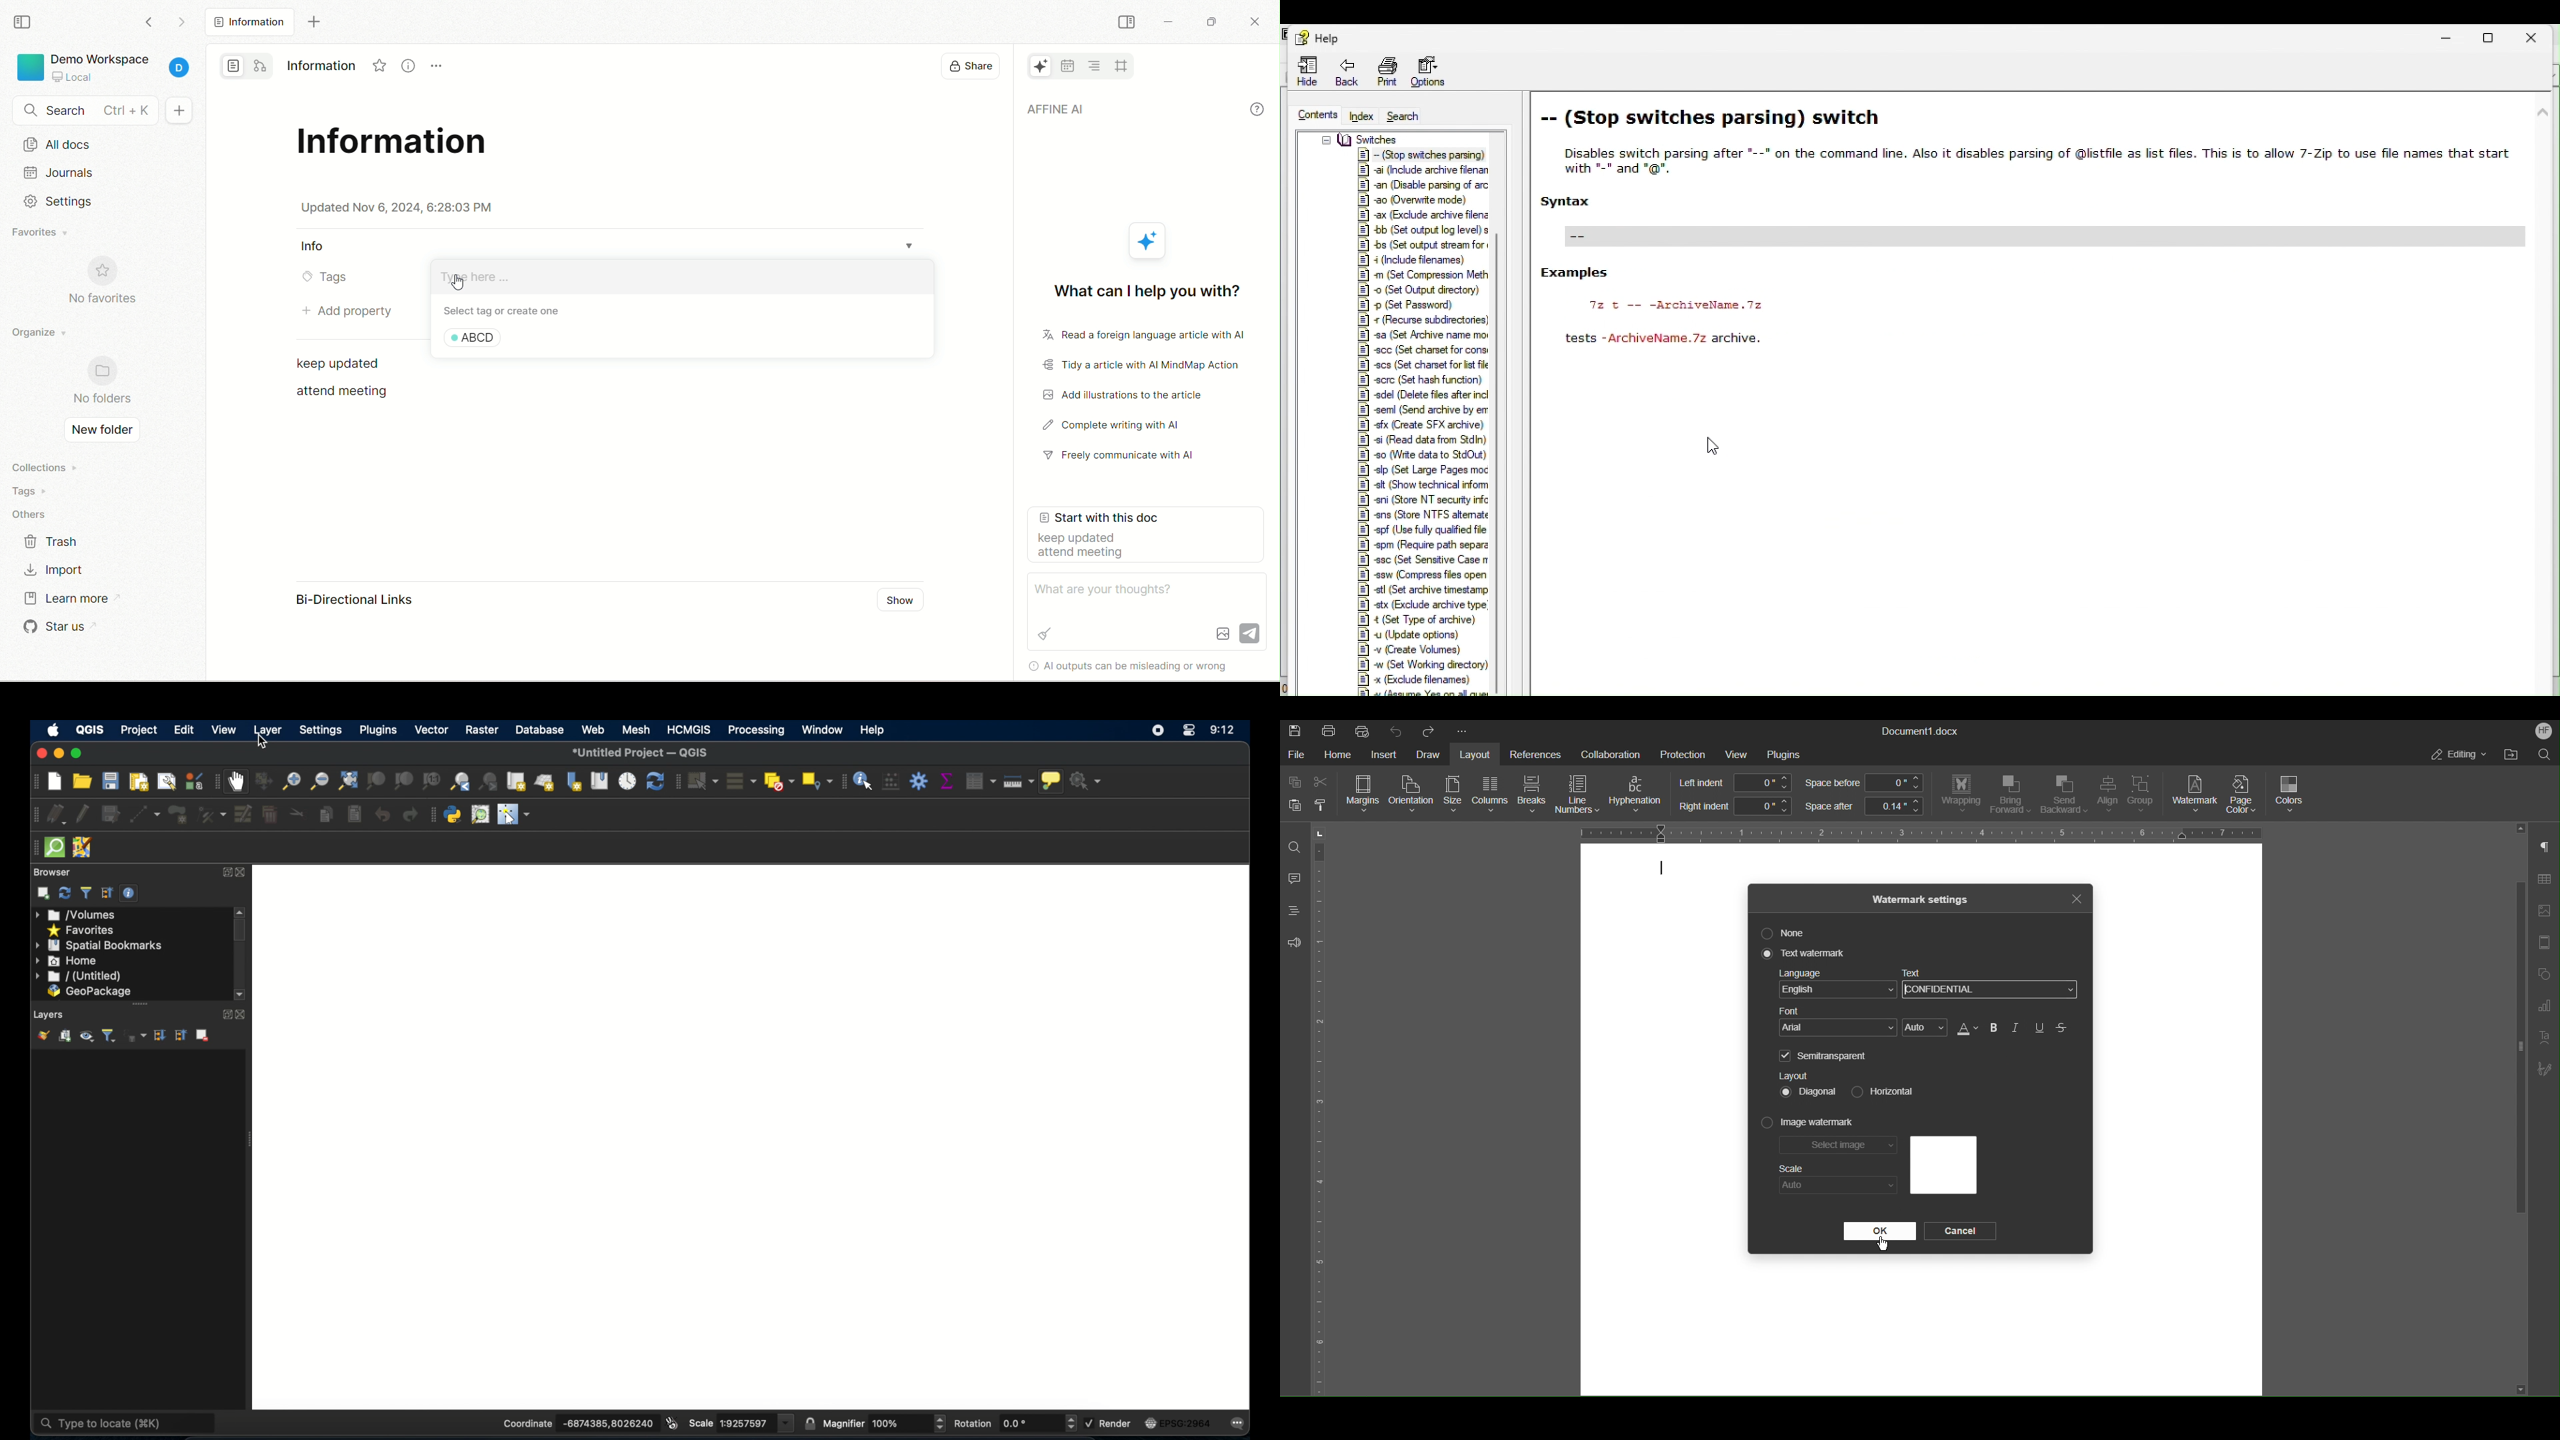 This screenshot has height=1456, width=2576. What do you see at coordinates (1257, 24) in the screenshot?
I see `close` at bounding box center [1257, 24].